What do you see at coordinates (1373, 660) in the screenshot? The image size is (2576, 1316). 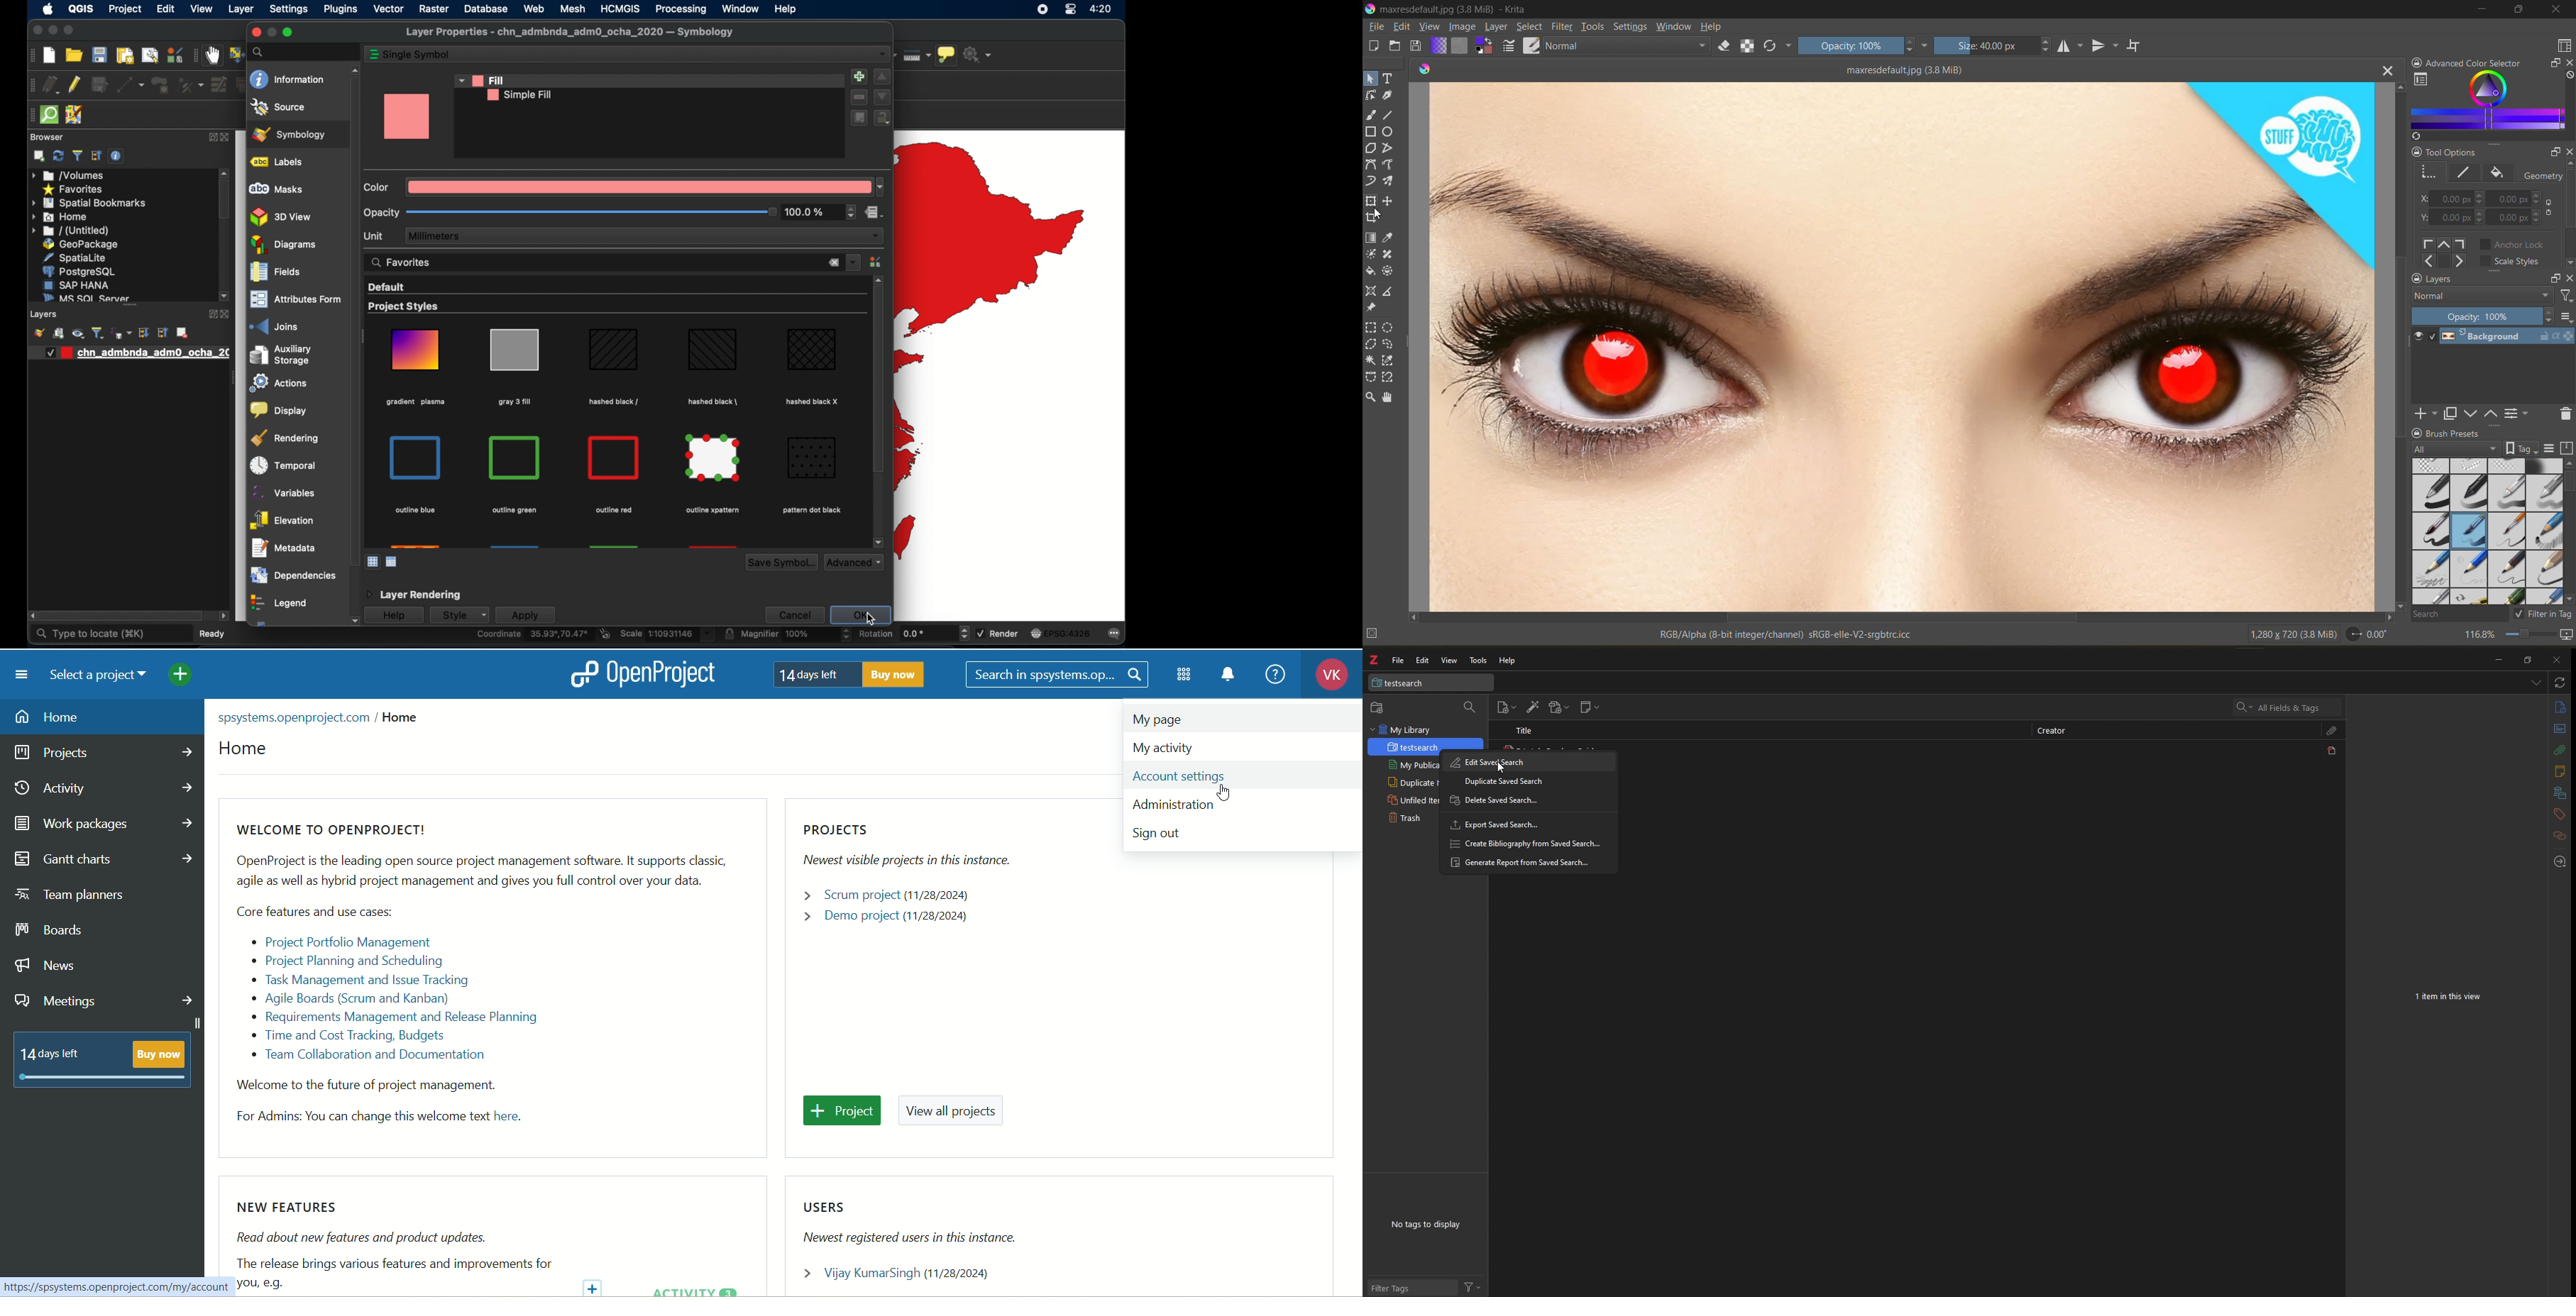 I see `zotero` at bounding box center [1373, 660].